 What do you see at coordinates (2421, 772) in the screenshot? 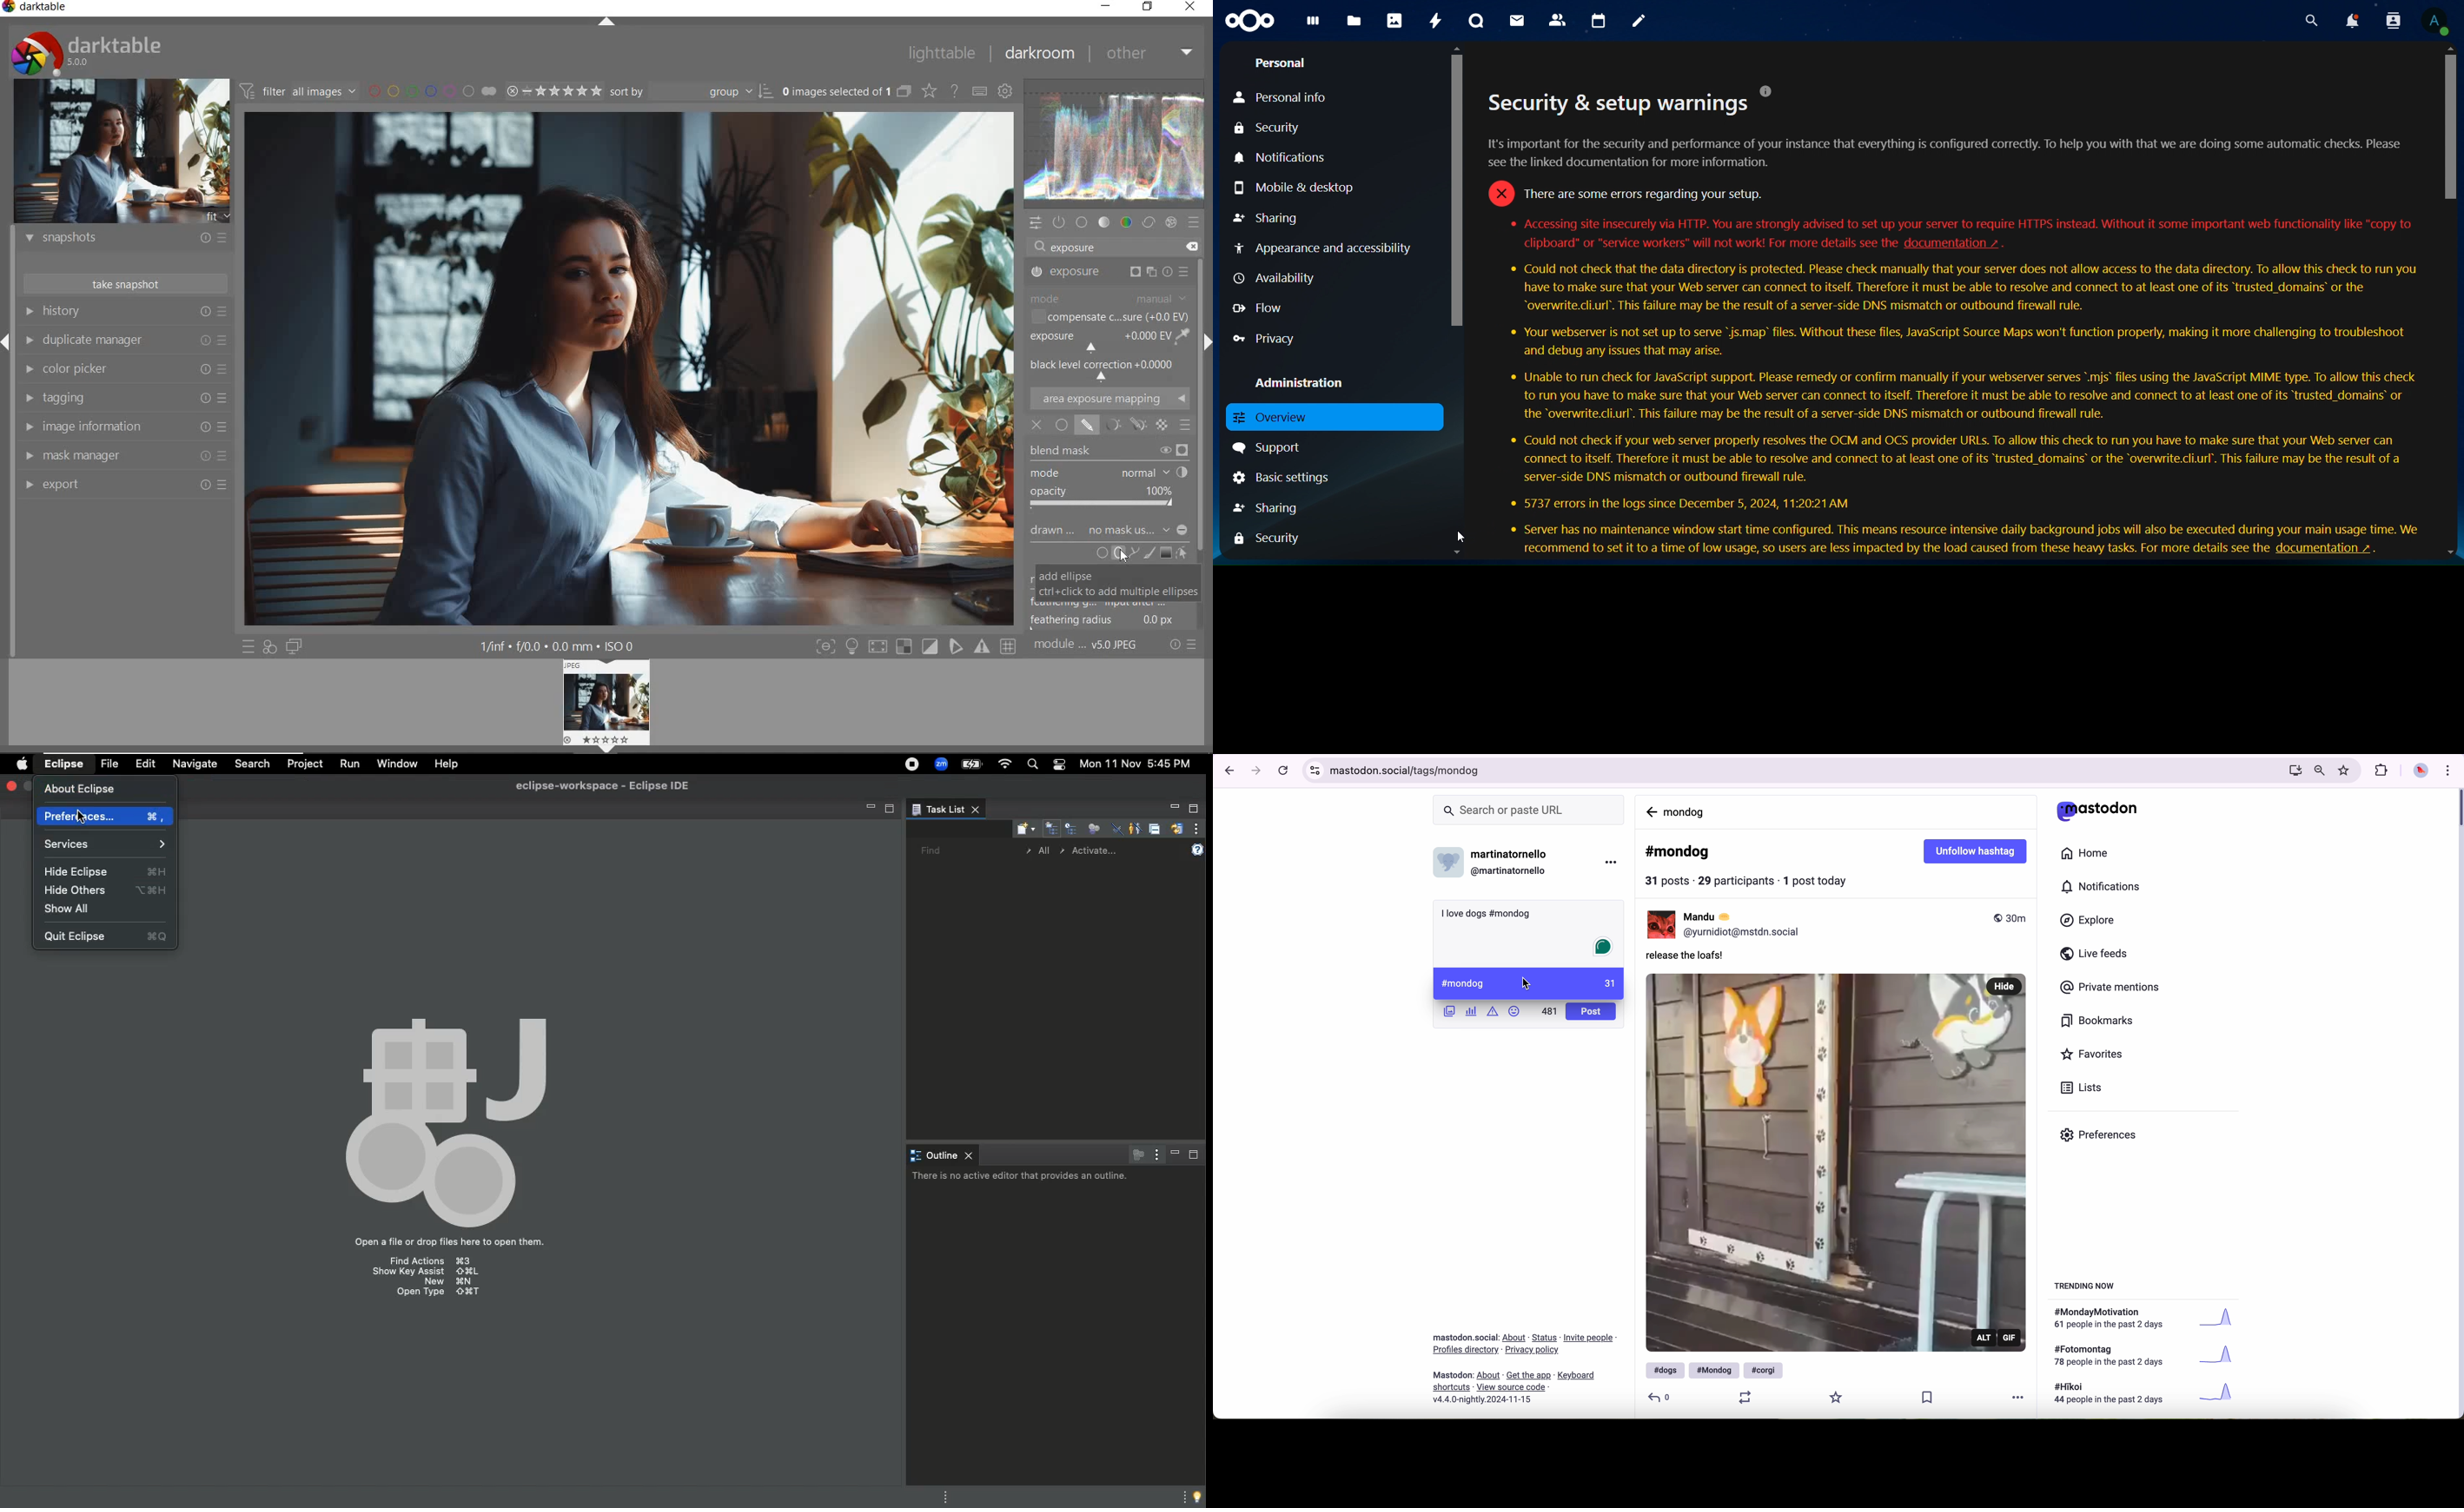
I see `profile picture` at bounding box center [2421, 772].